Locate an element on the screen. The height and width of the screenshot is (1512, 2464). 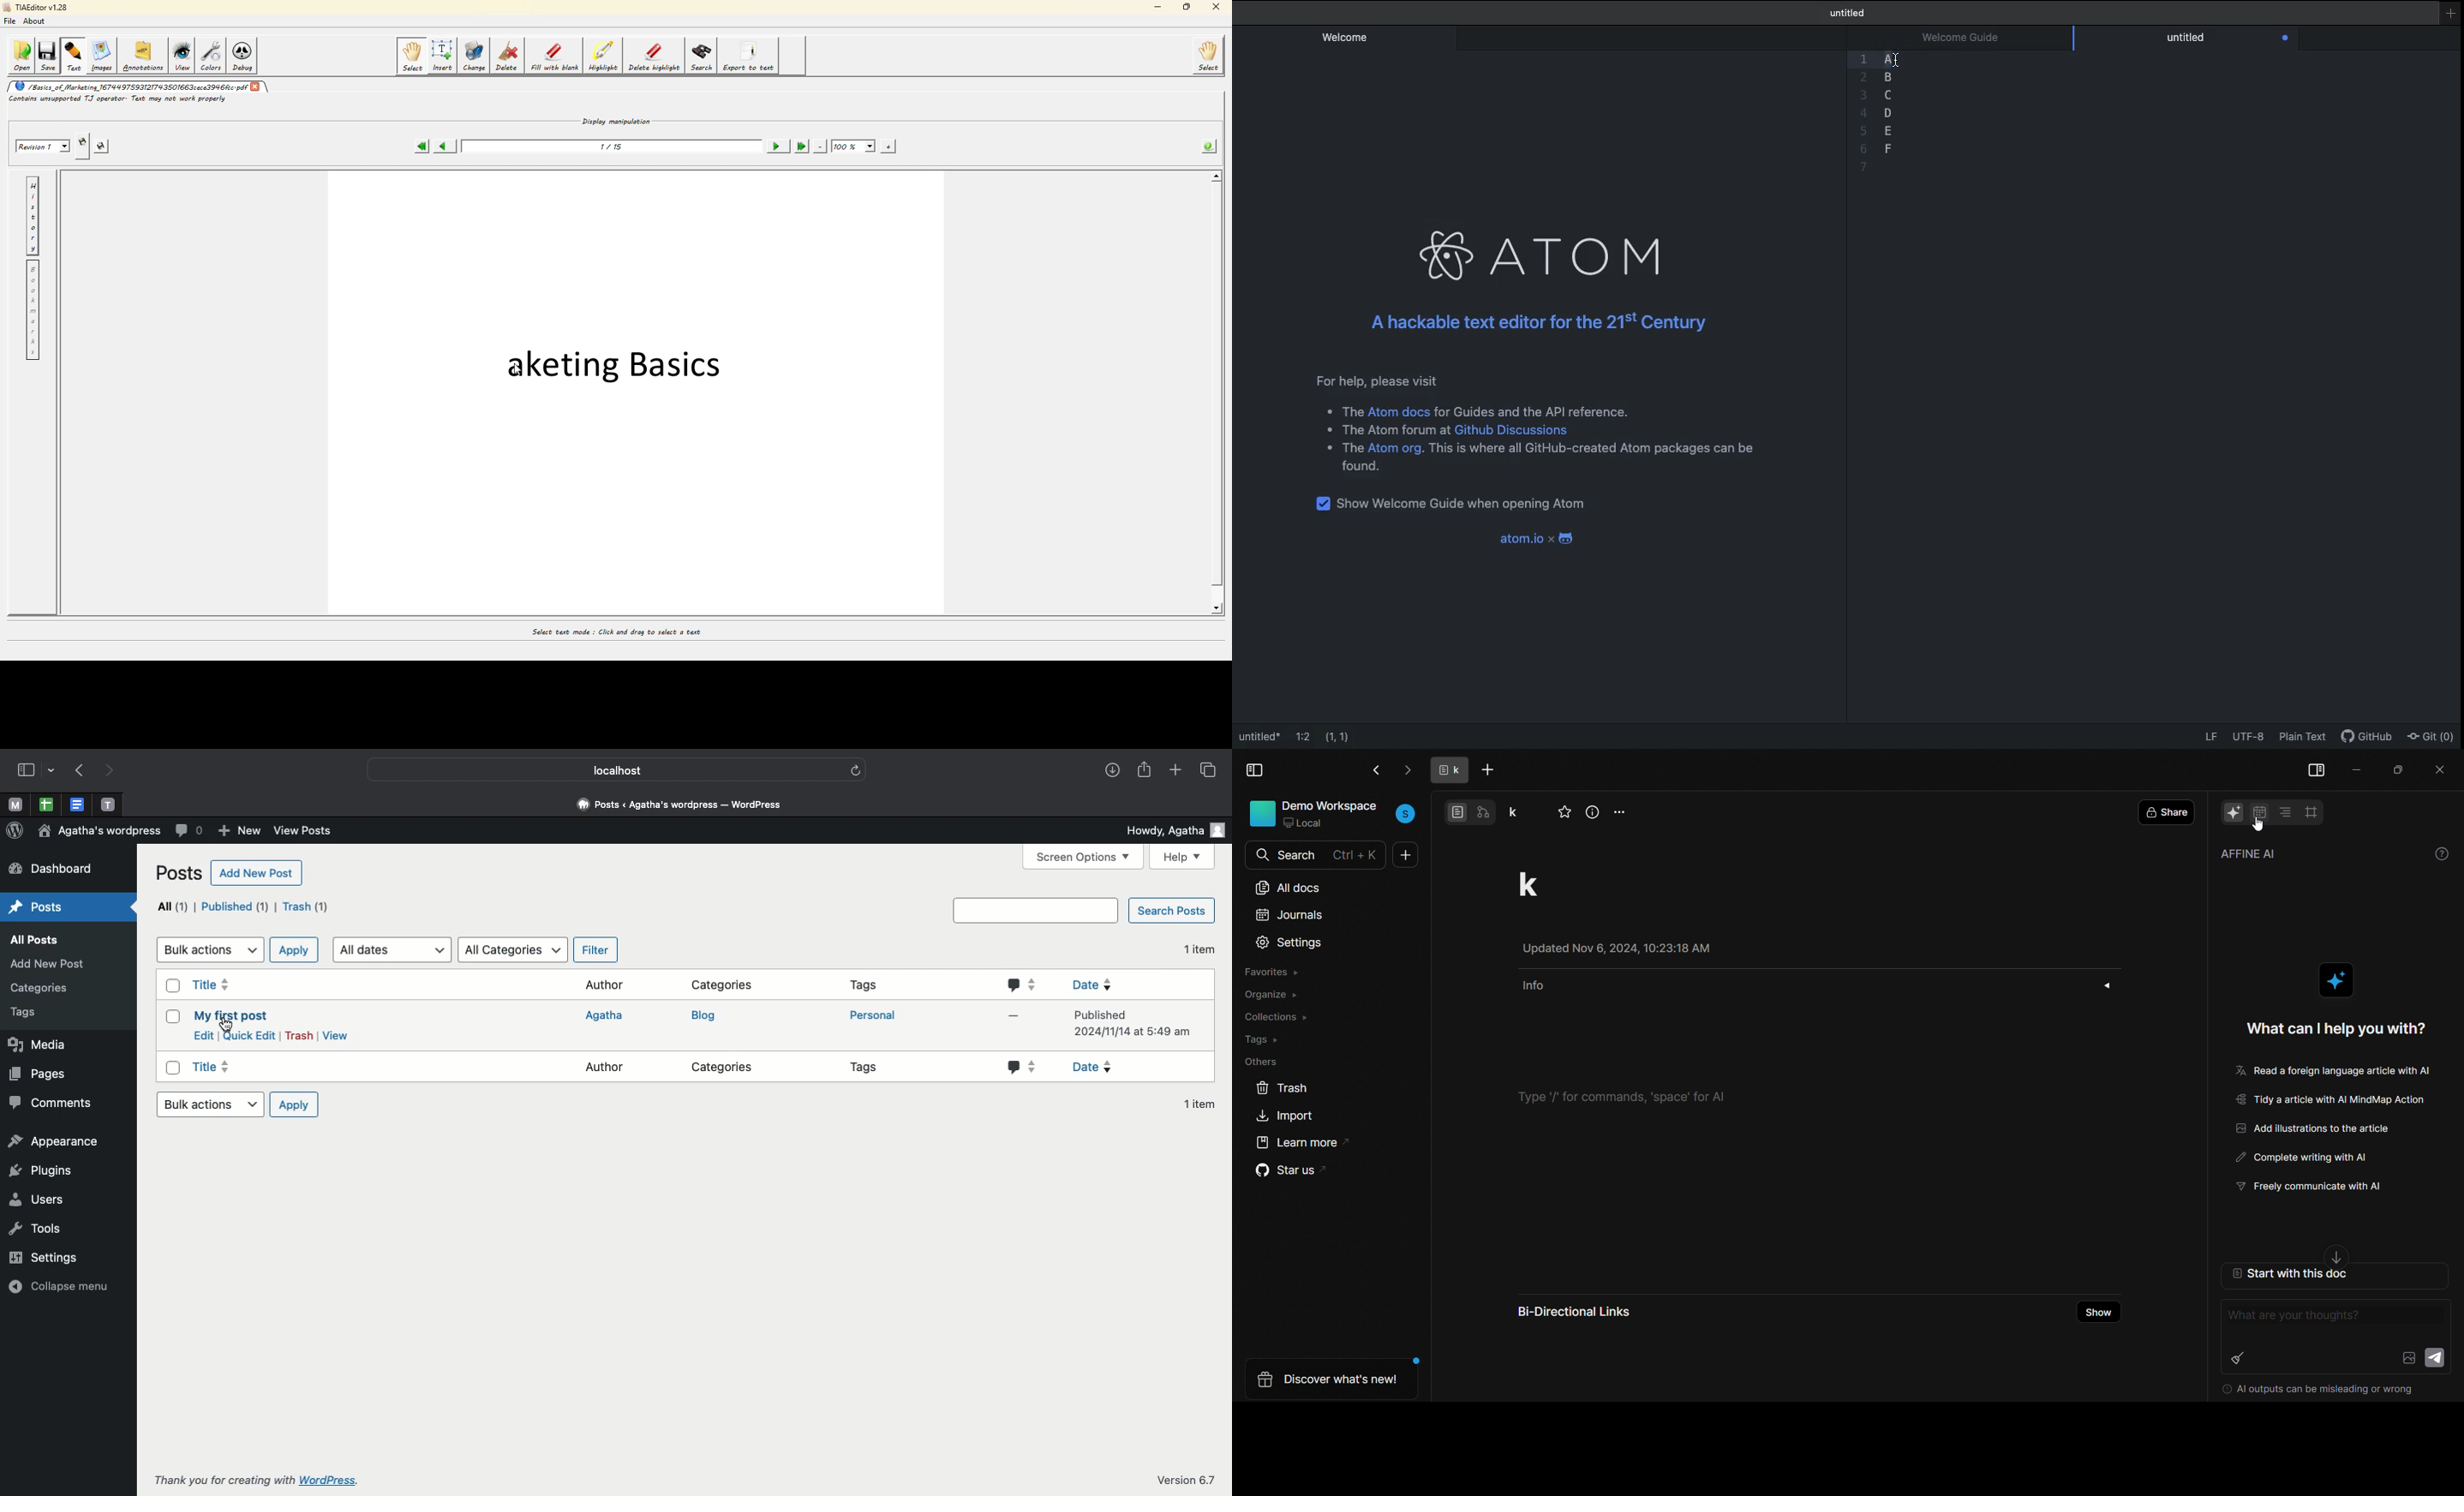
comments is located at coordinates (1023, 1068).